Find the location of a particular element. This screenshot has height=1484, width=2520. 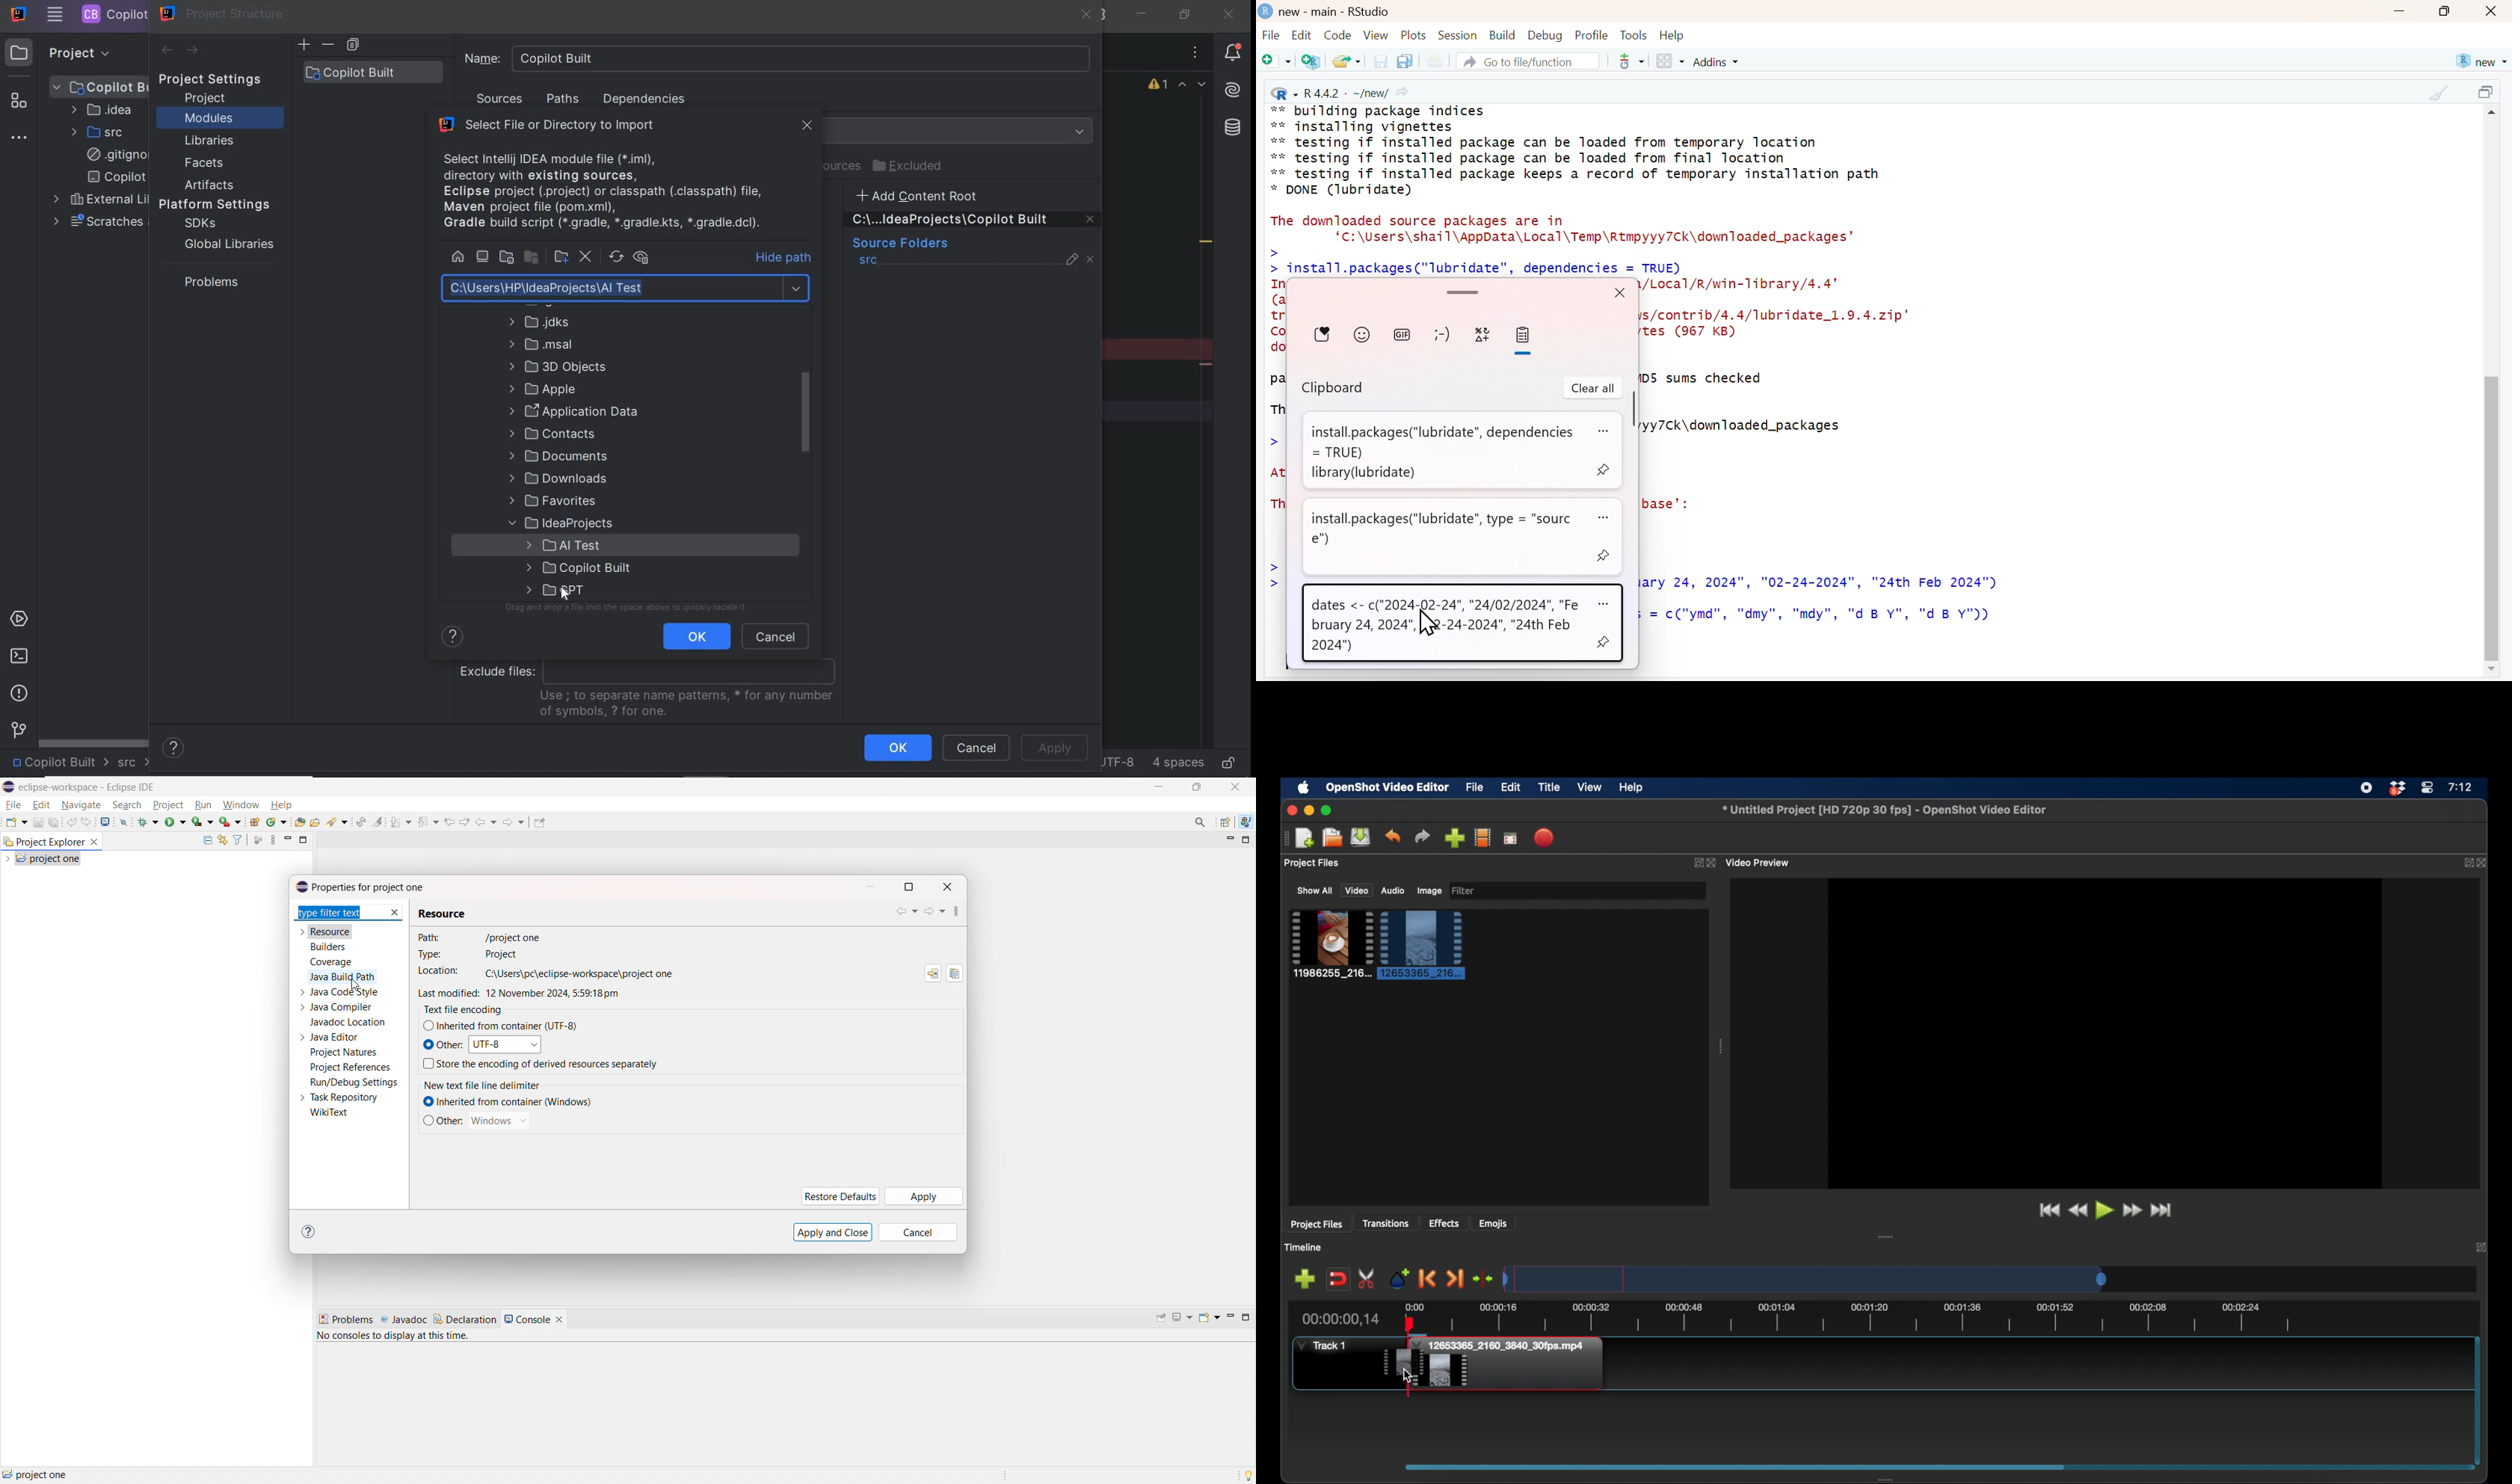

View is located at coordinates (1376, 35).